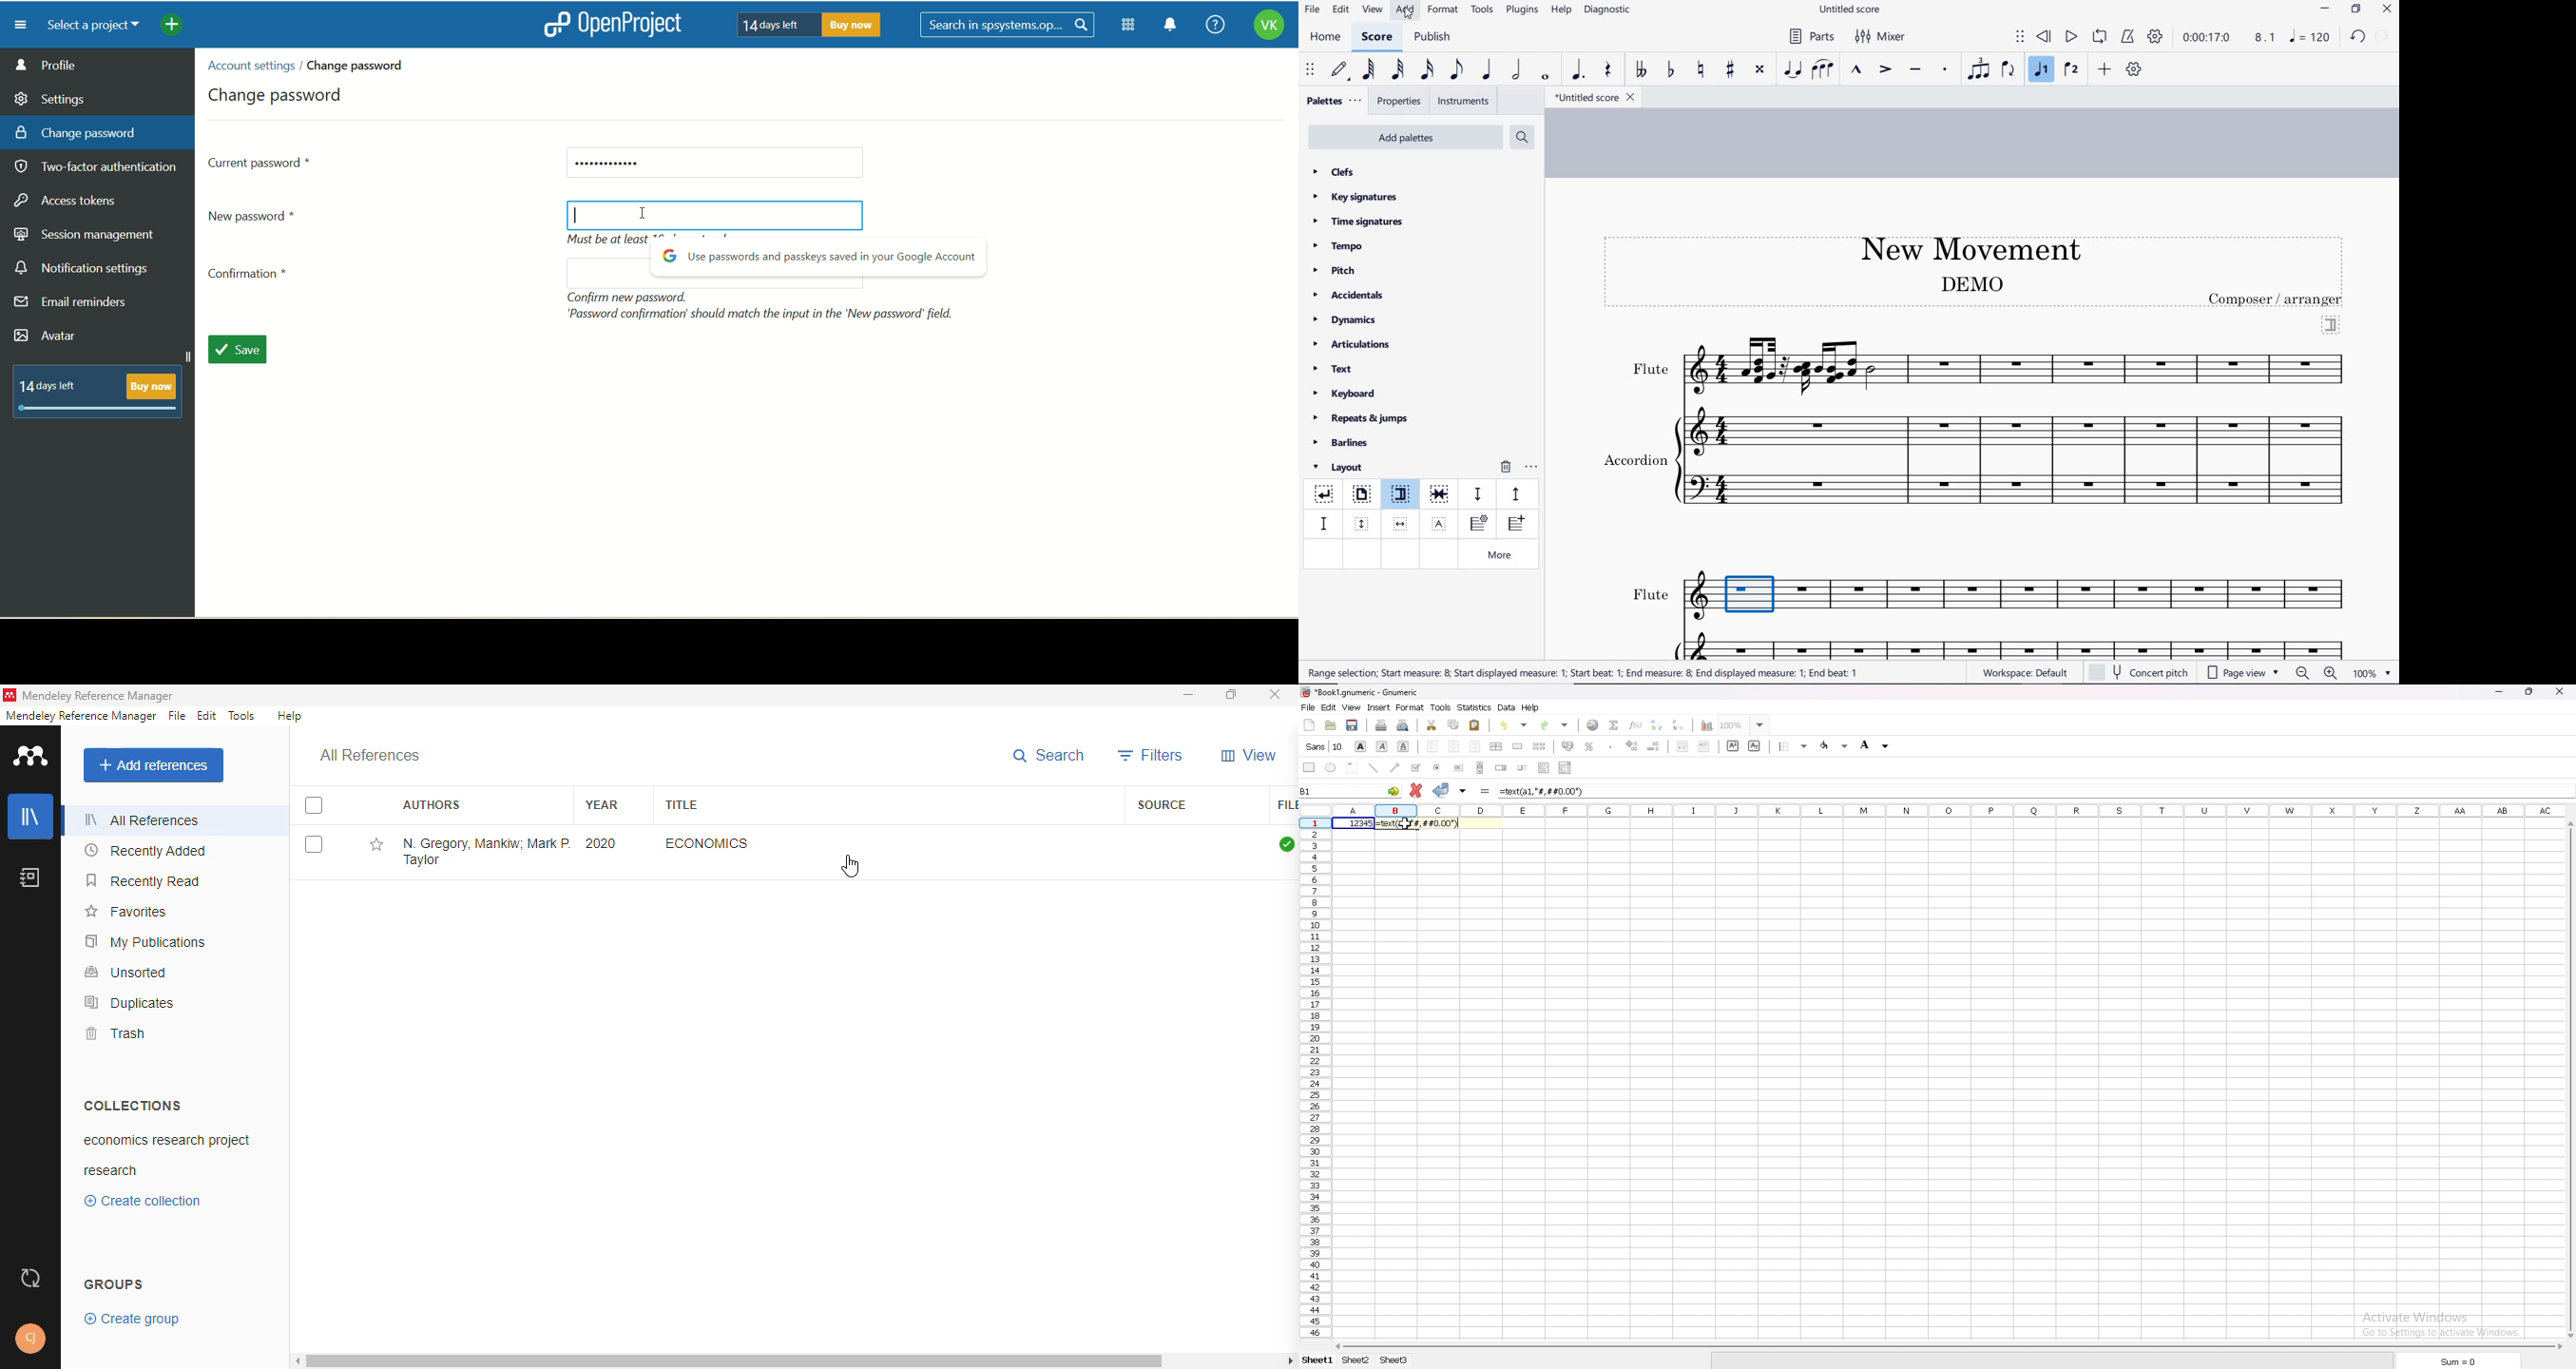  Describe the element at coordinates (1342, 245) in the screenshot. I see `tempo` at that location.